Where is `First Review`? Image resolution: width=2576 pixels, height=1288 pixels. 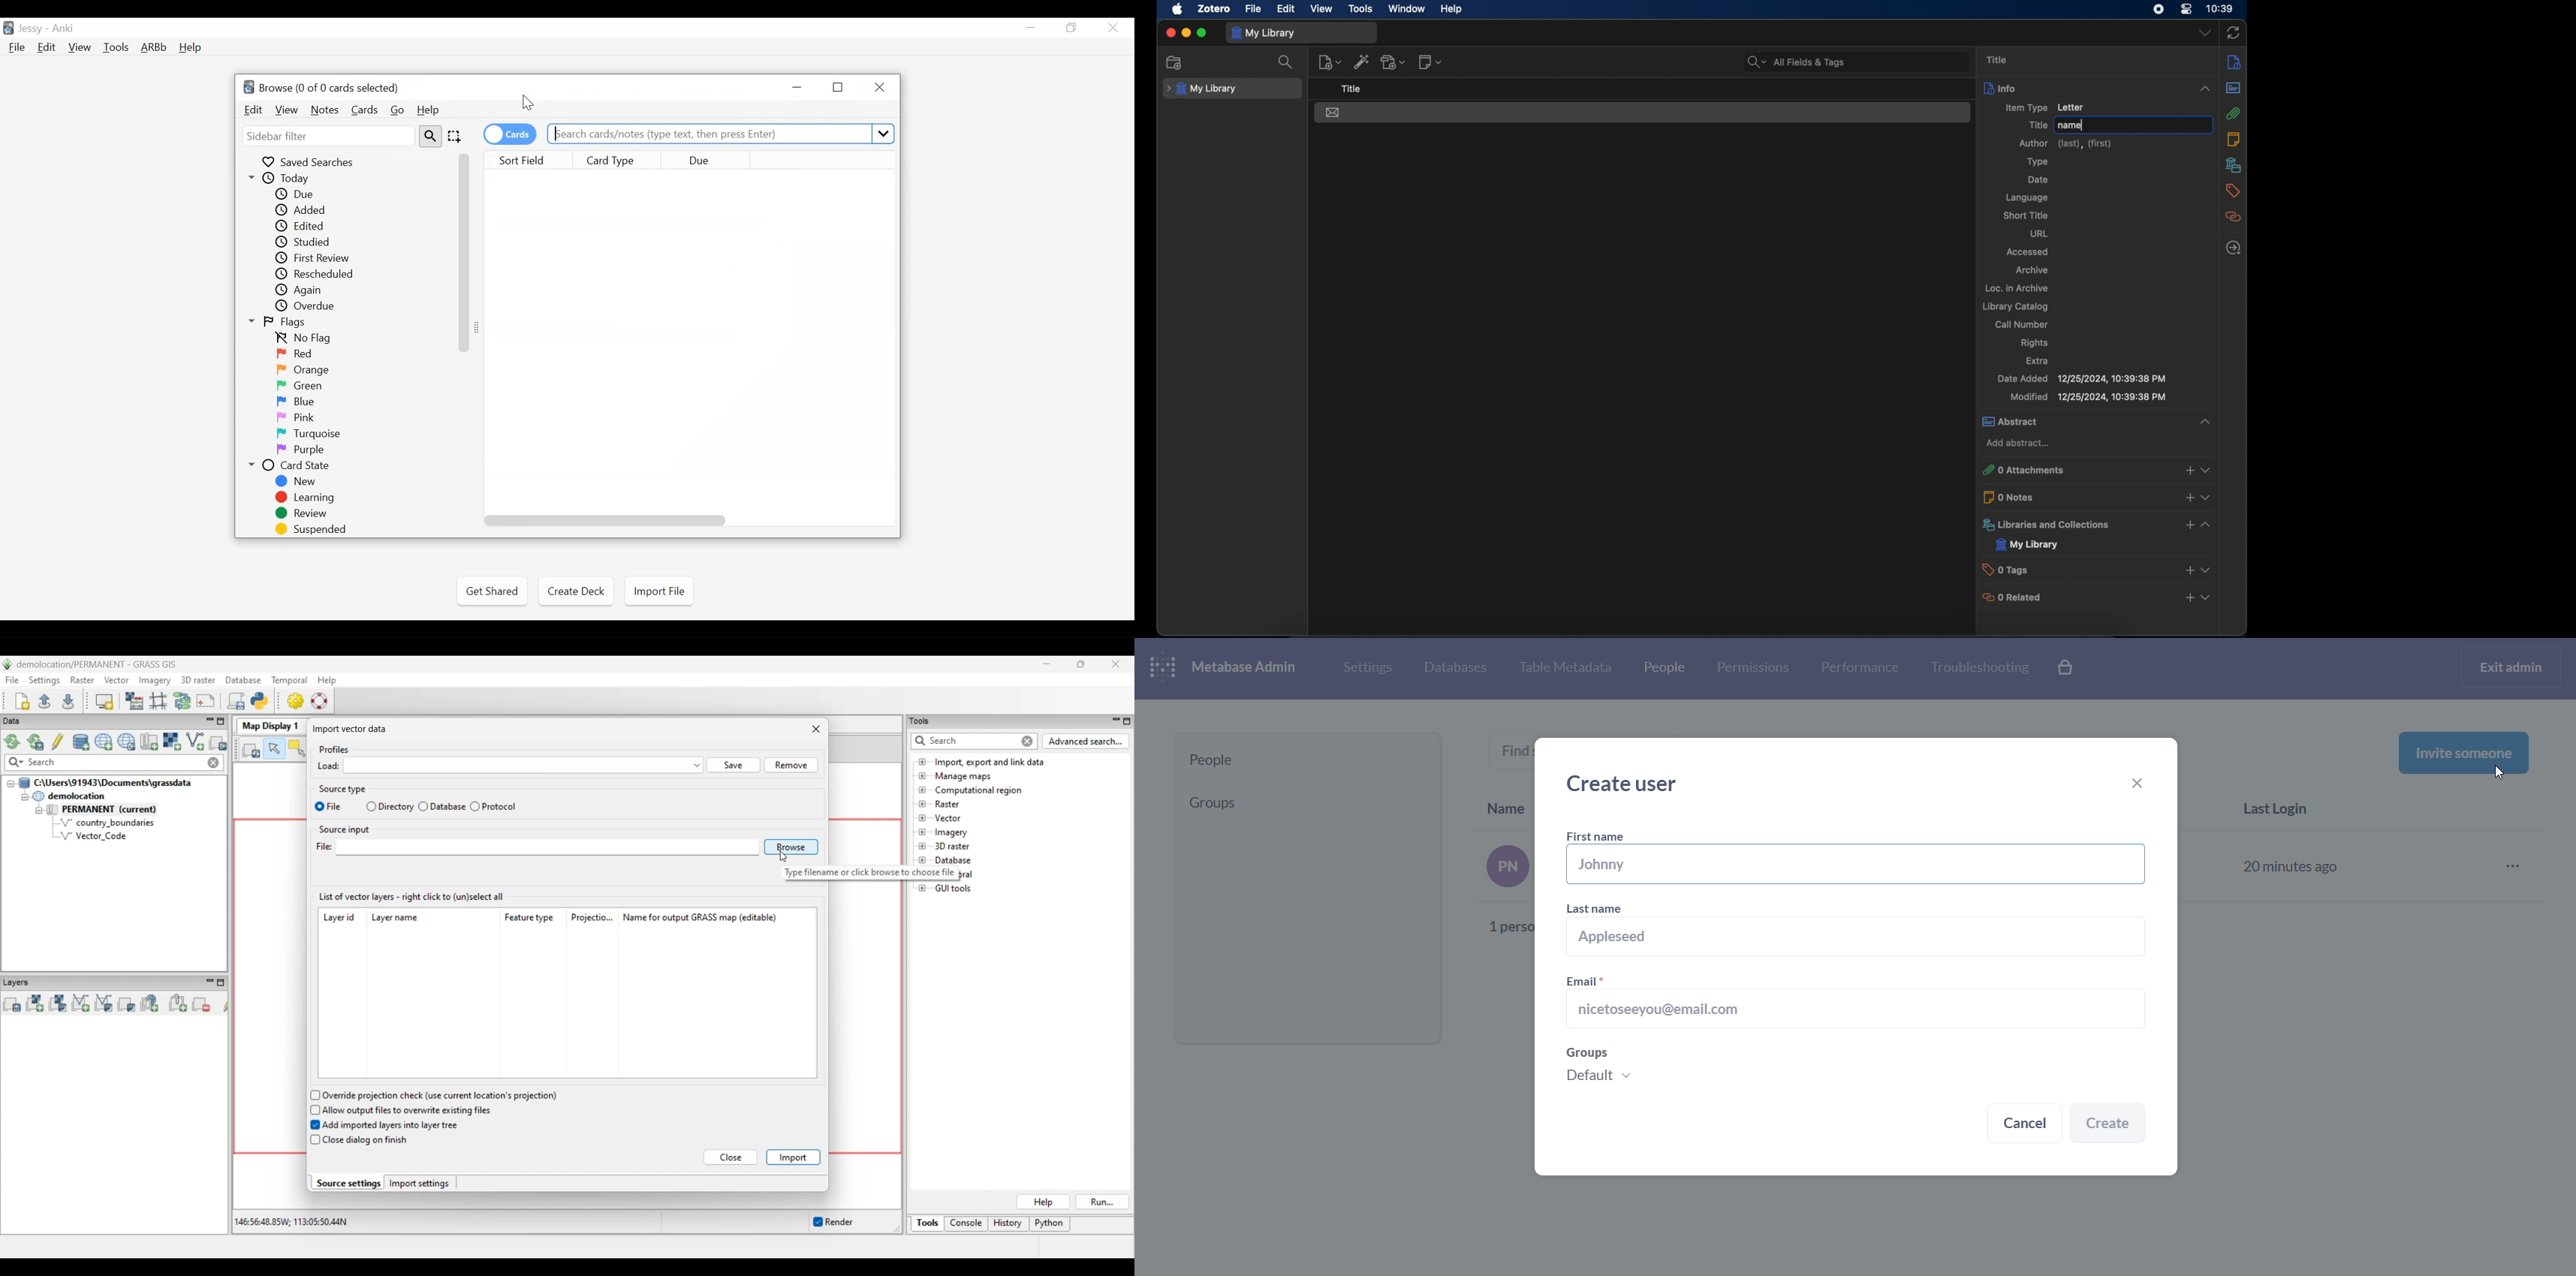 First Review is located at coordinates (315, 259).